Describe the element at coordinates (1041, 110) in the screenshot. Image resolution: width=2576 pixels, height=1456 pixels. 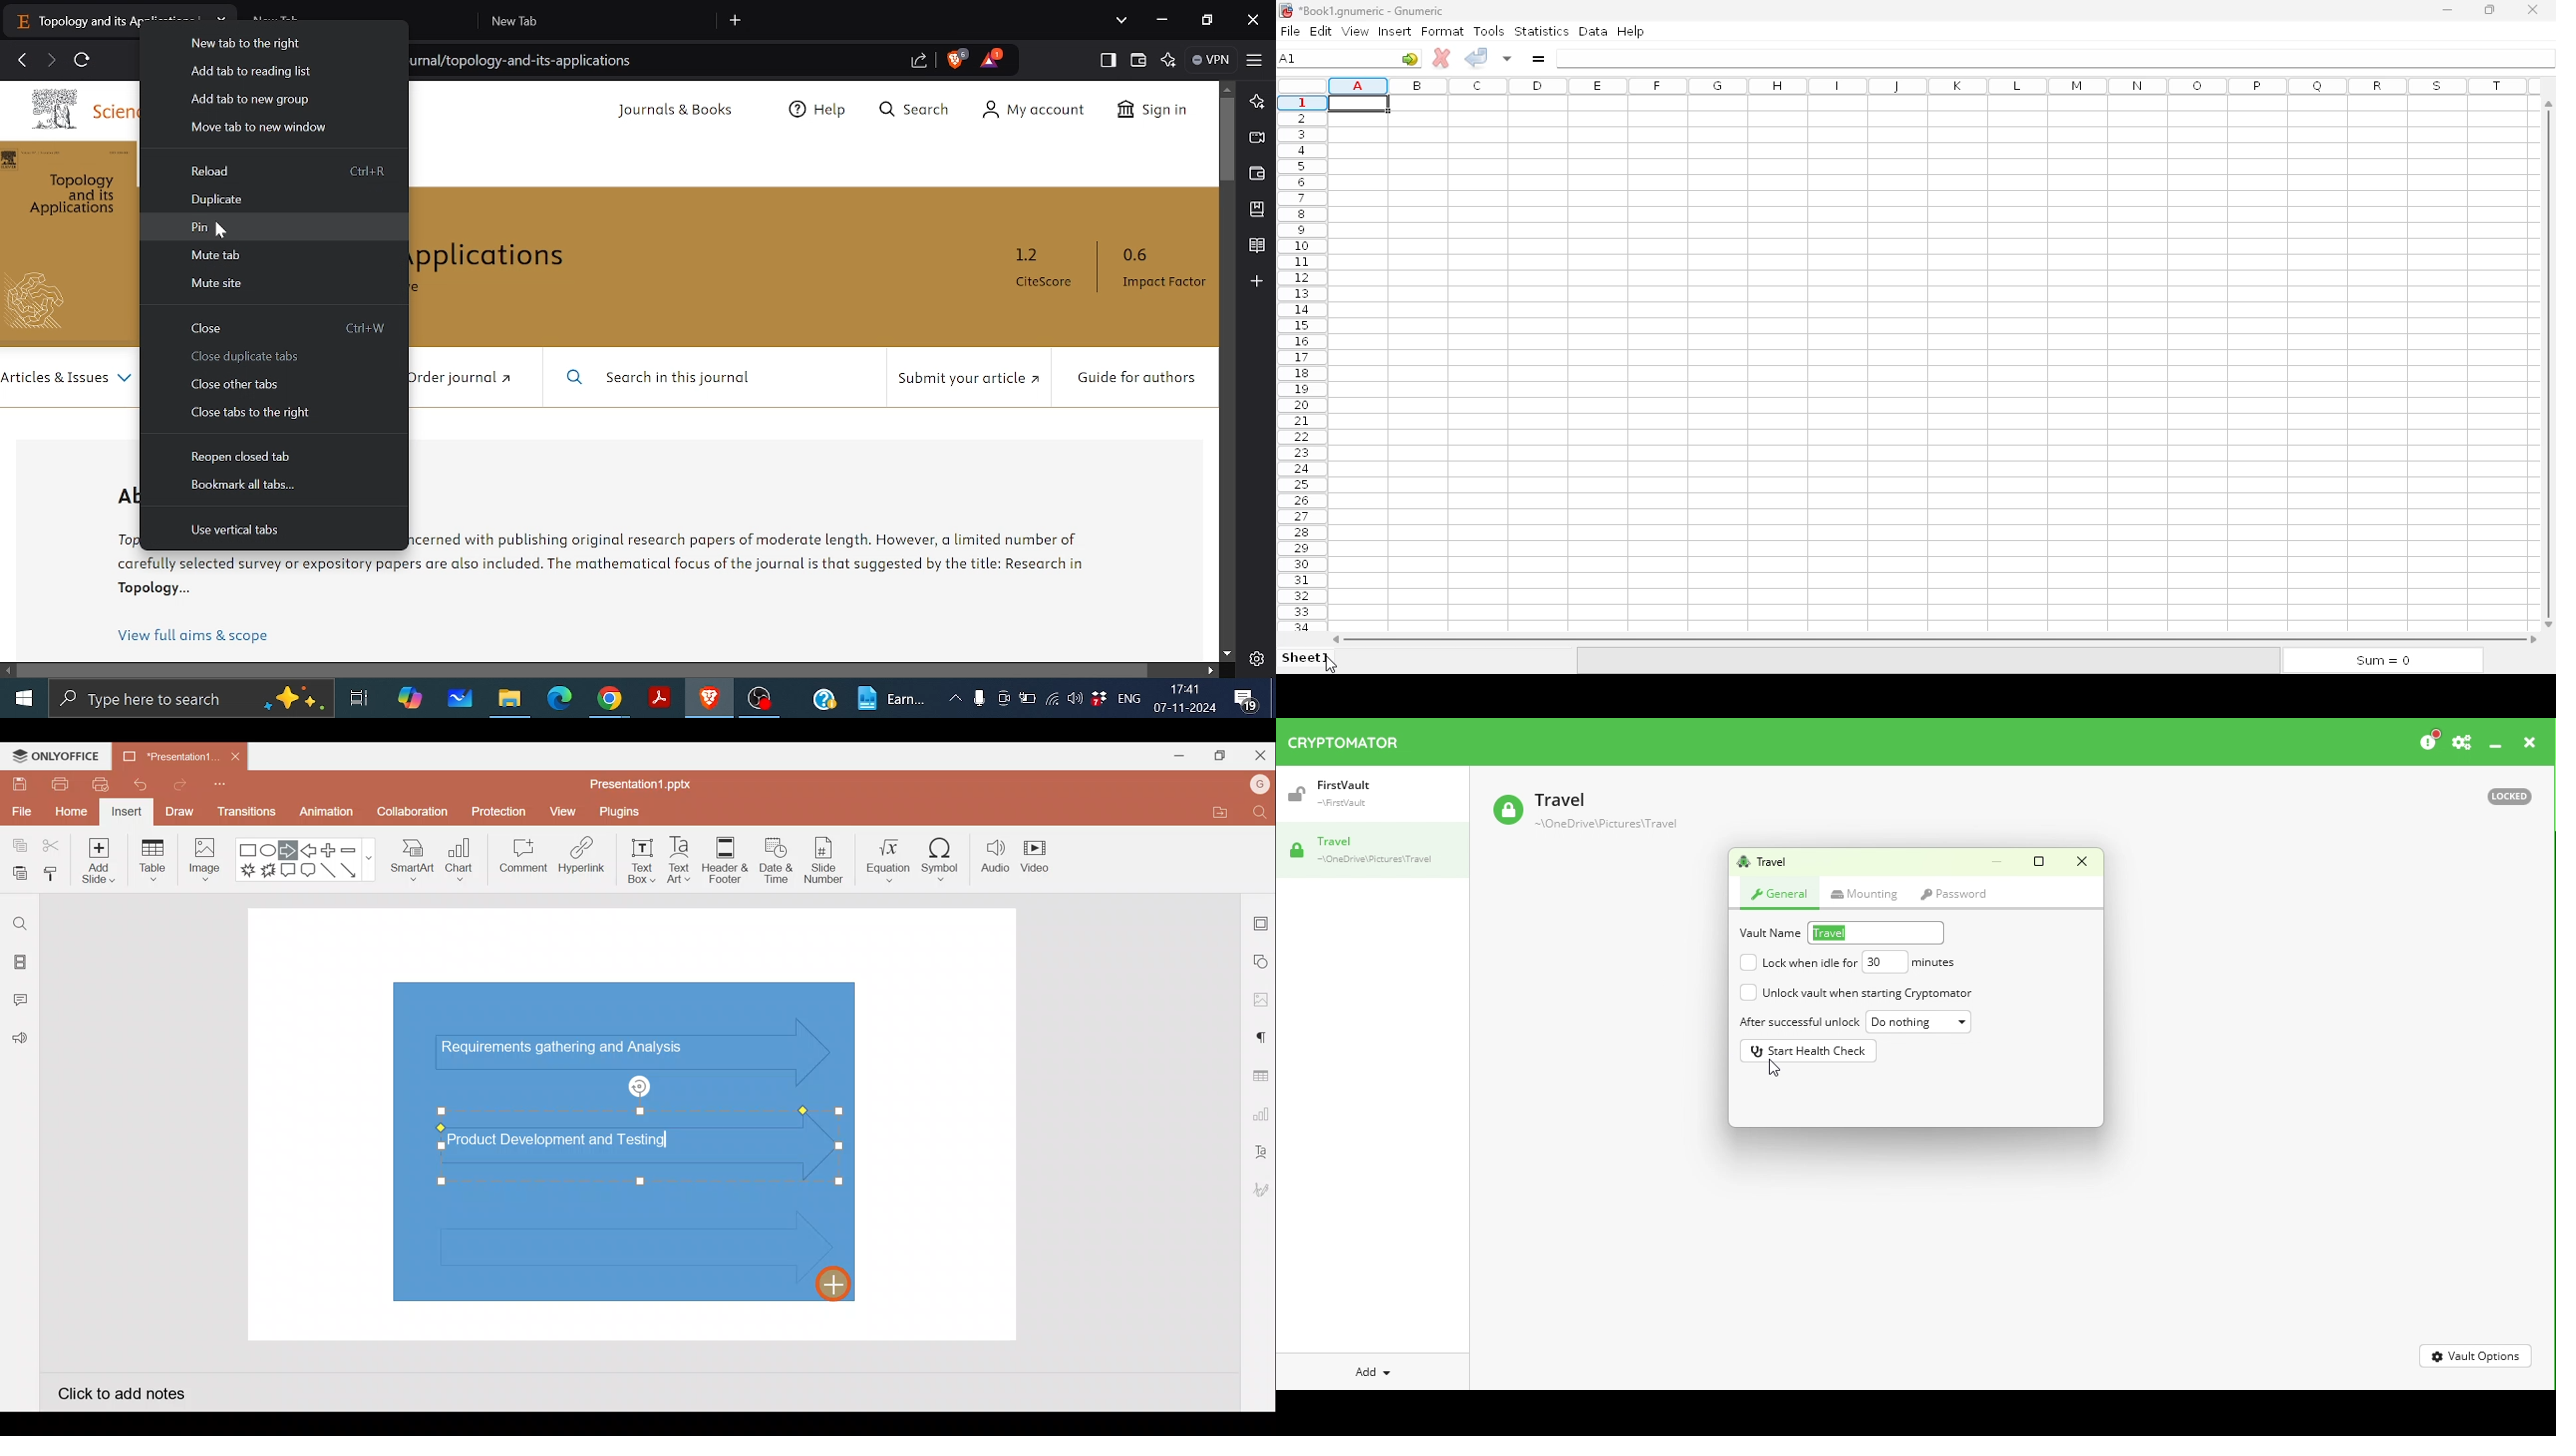
I see `My account` at that location.